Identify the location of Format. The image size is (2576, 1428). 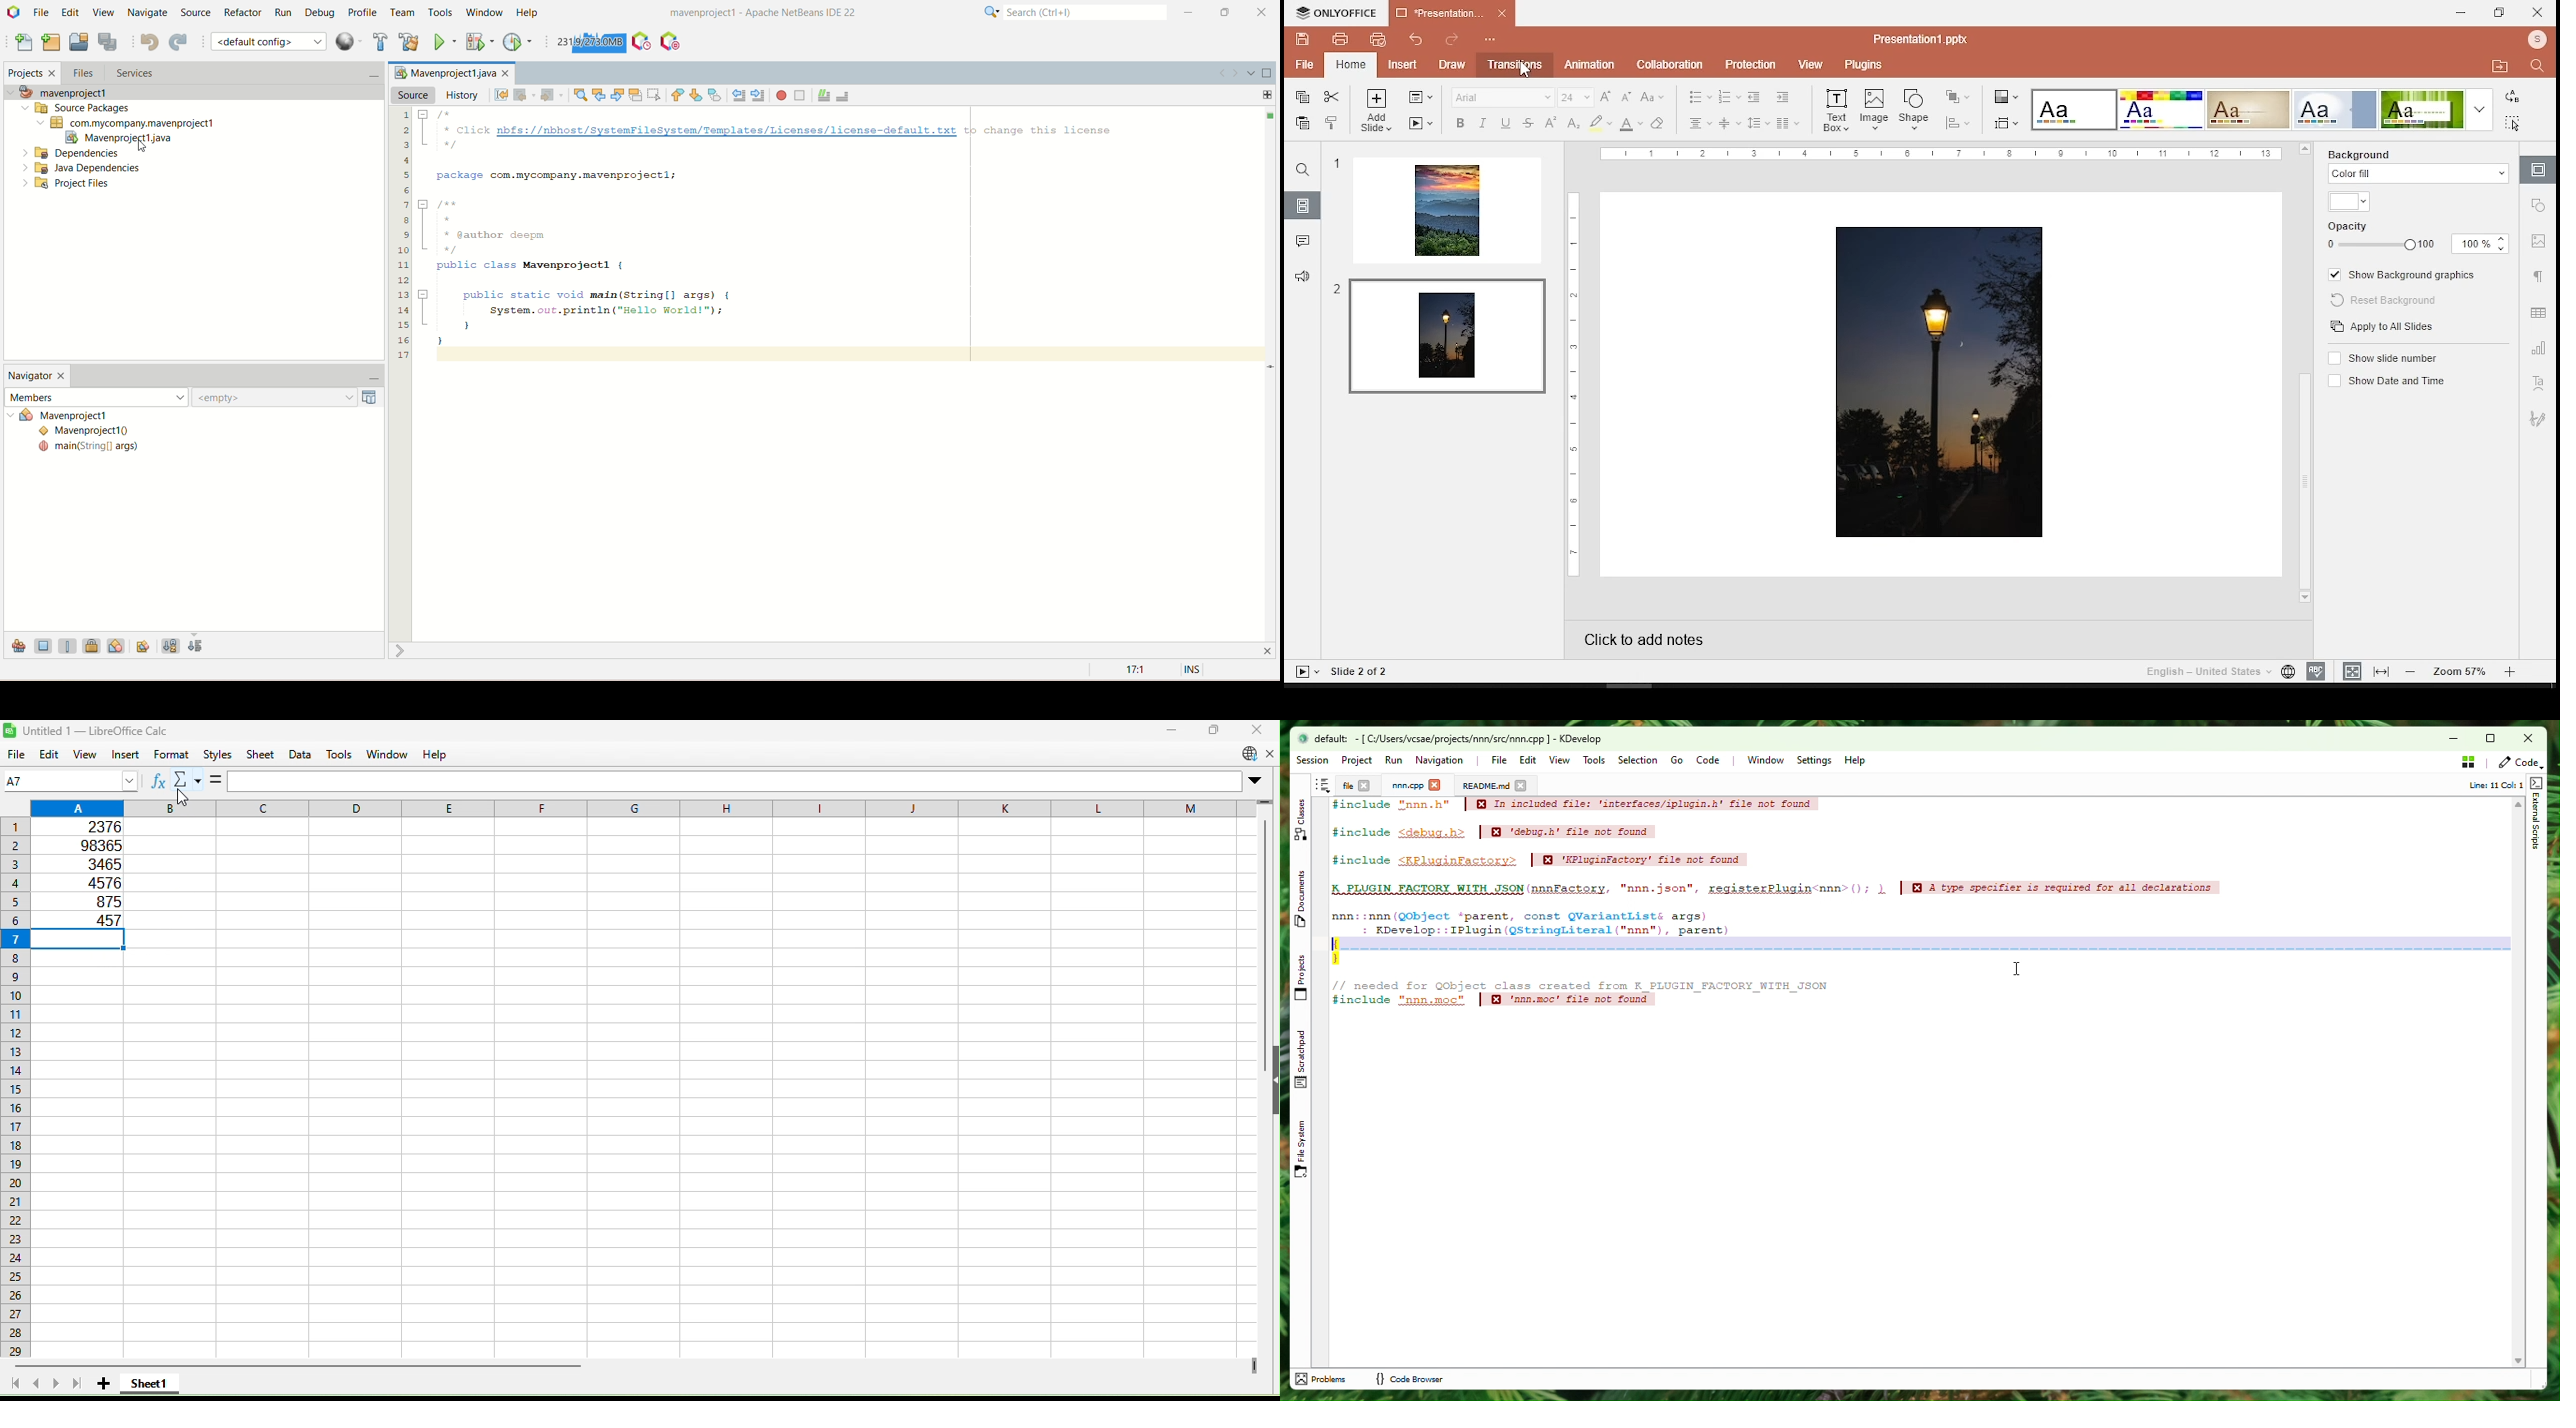
(171, 755).